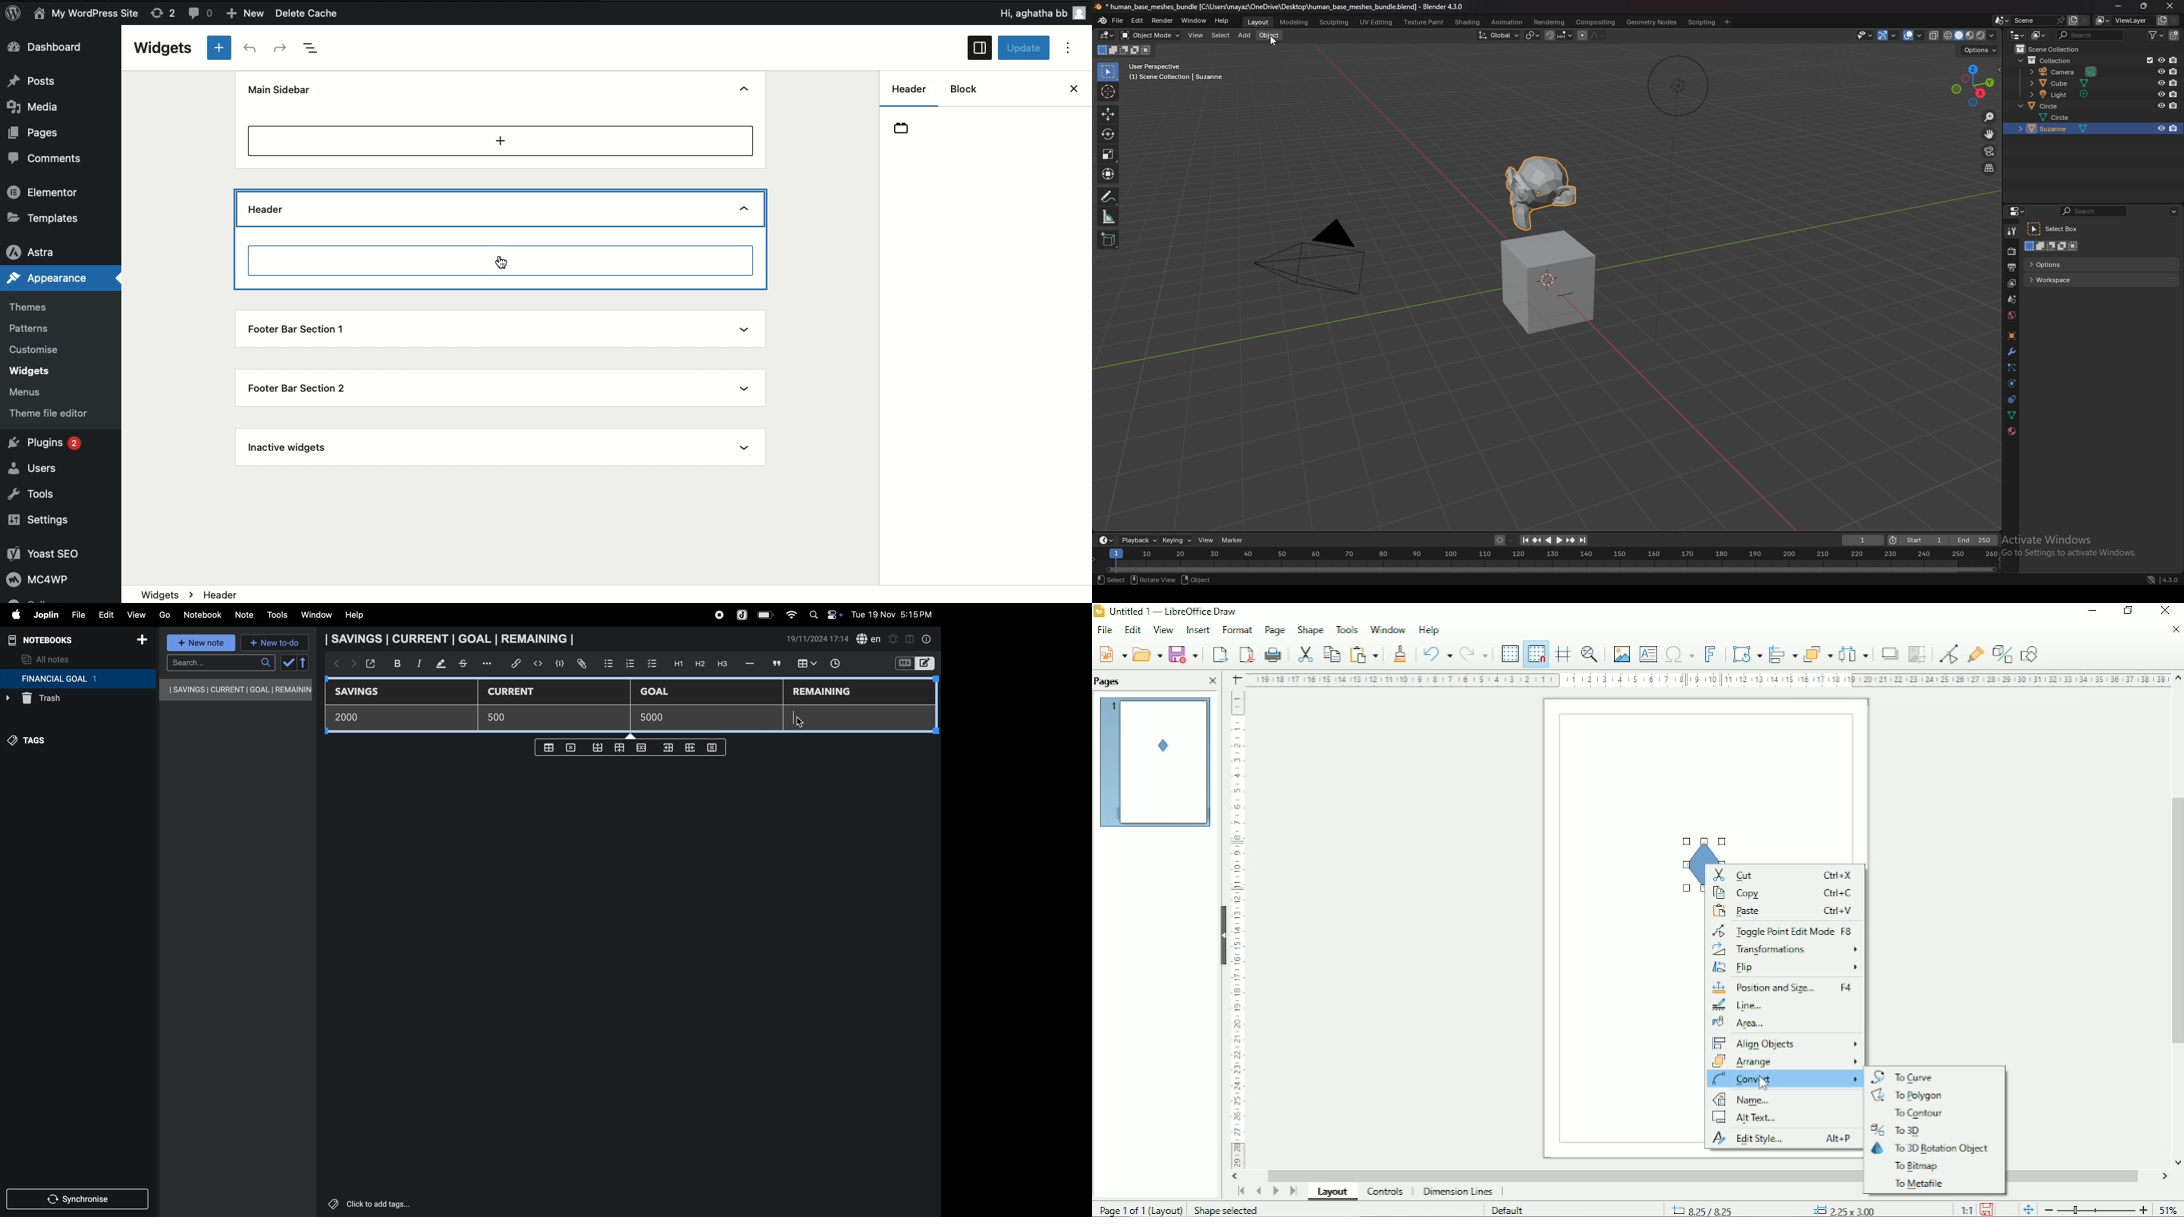 This screenshot has height=1232, width=2184. Describe the element at coordinates (45, 582) in the screenshot. I see `MC4WP` at that location.